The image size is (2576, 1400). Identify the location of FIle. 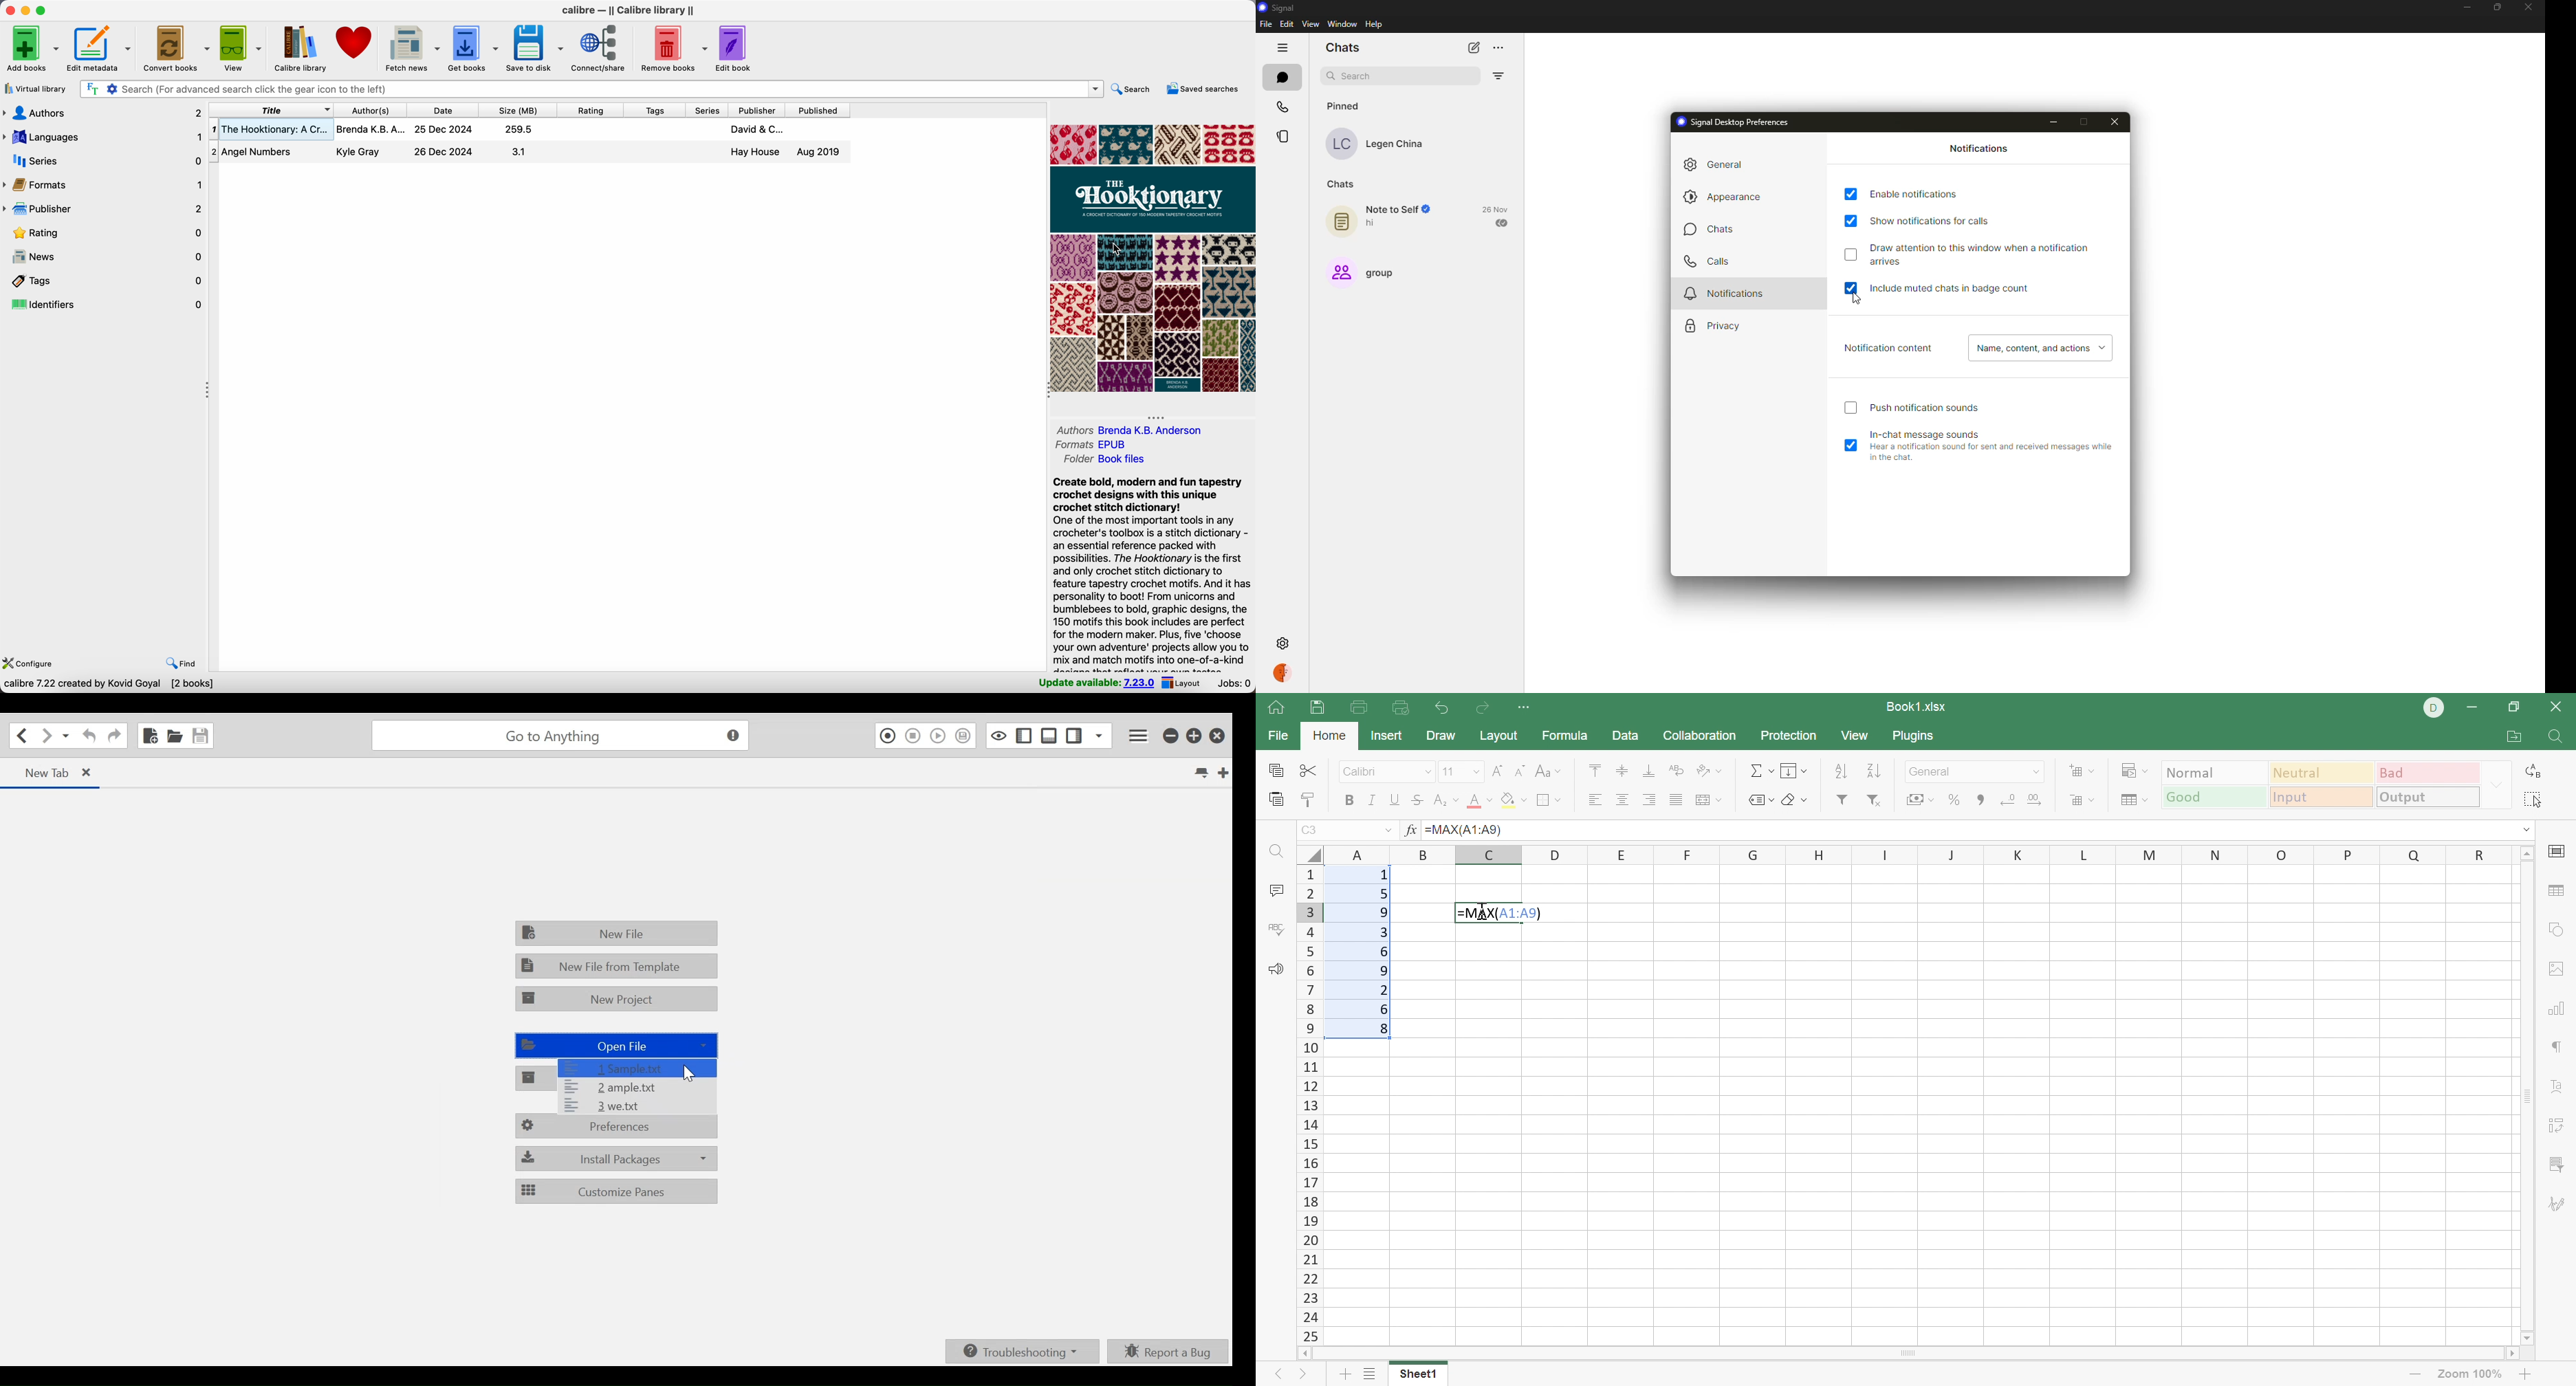
(639, 1067).